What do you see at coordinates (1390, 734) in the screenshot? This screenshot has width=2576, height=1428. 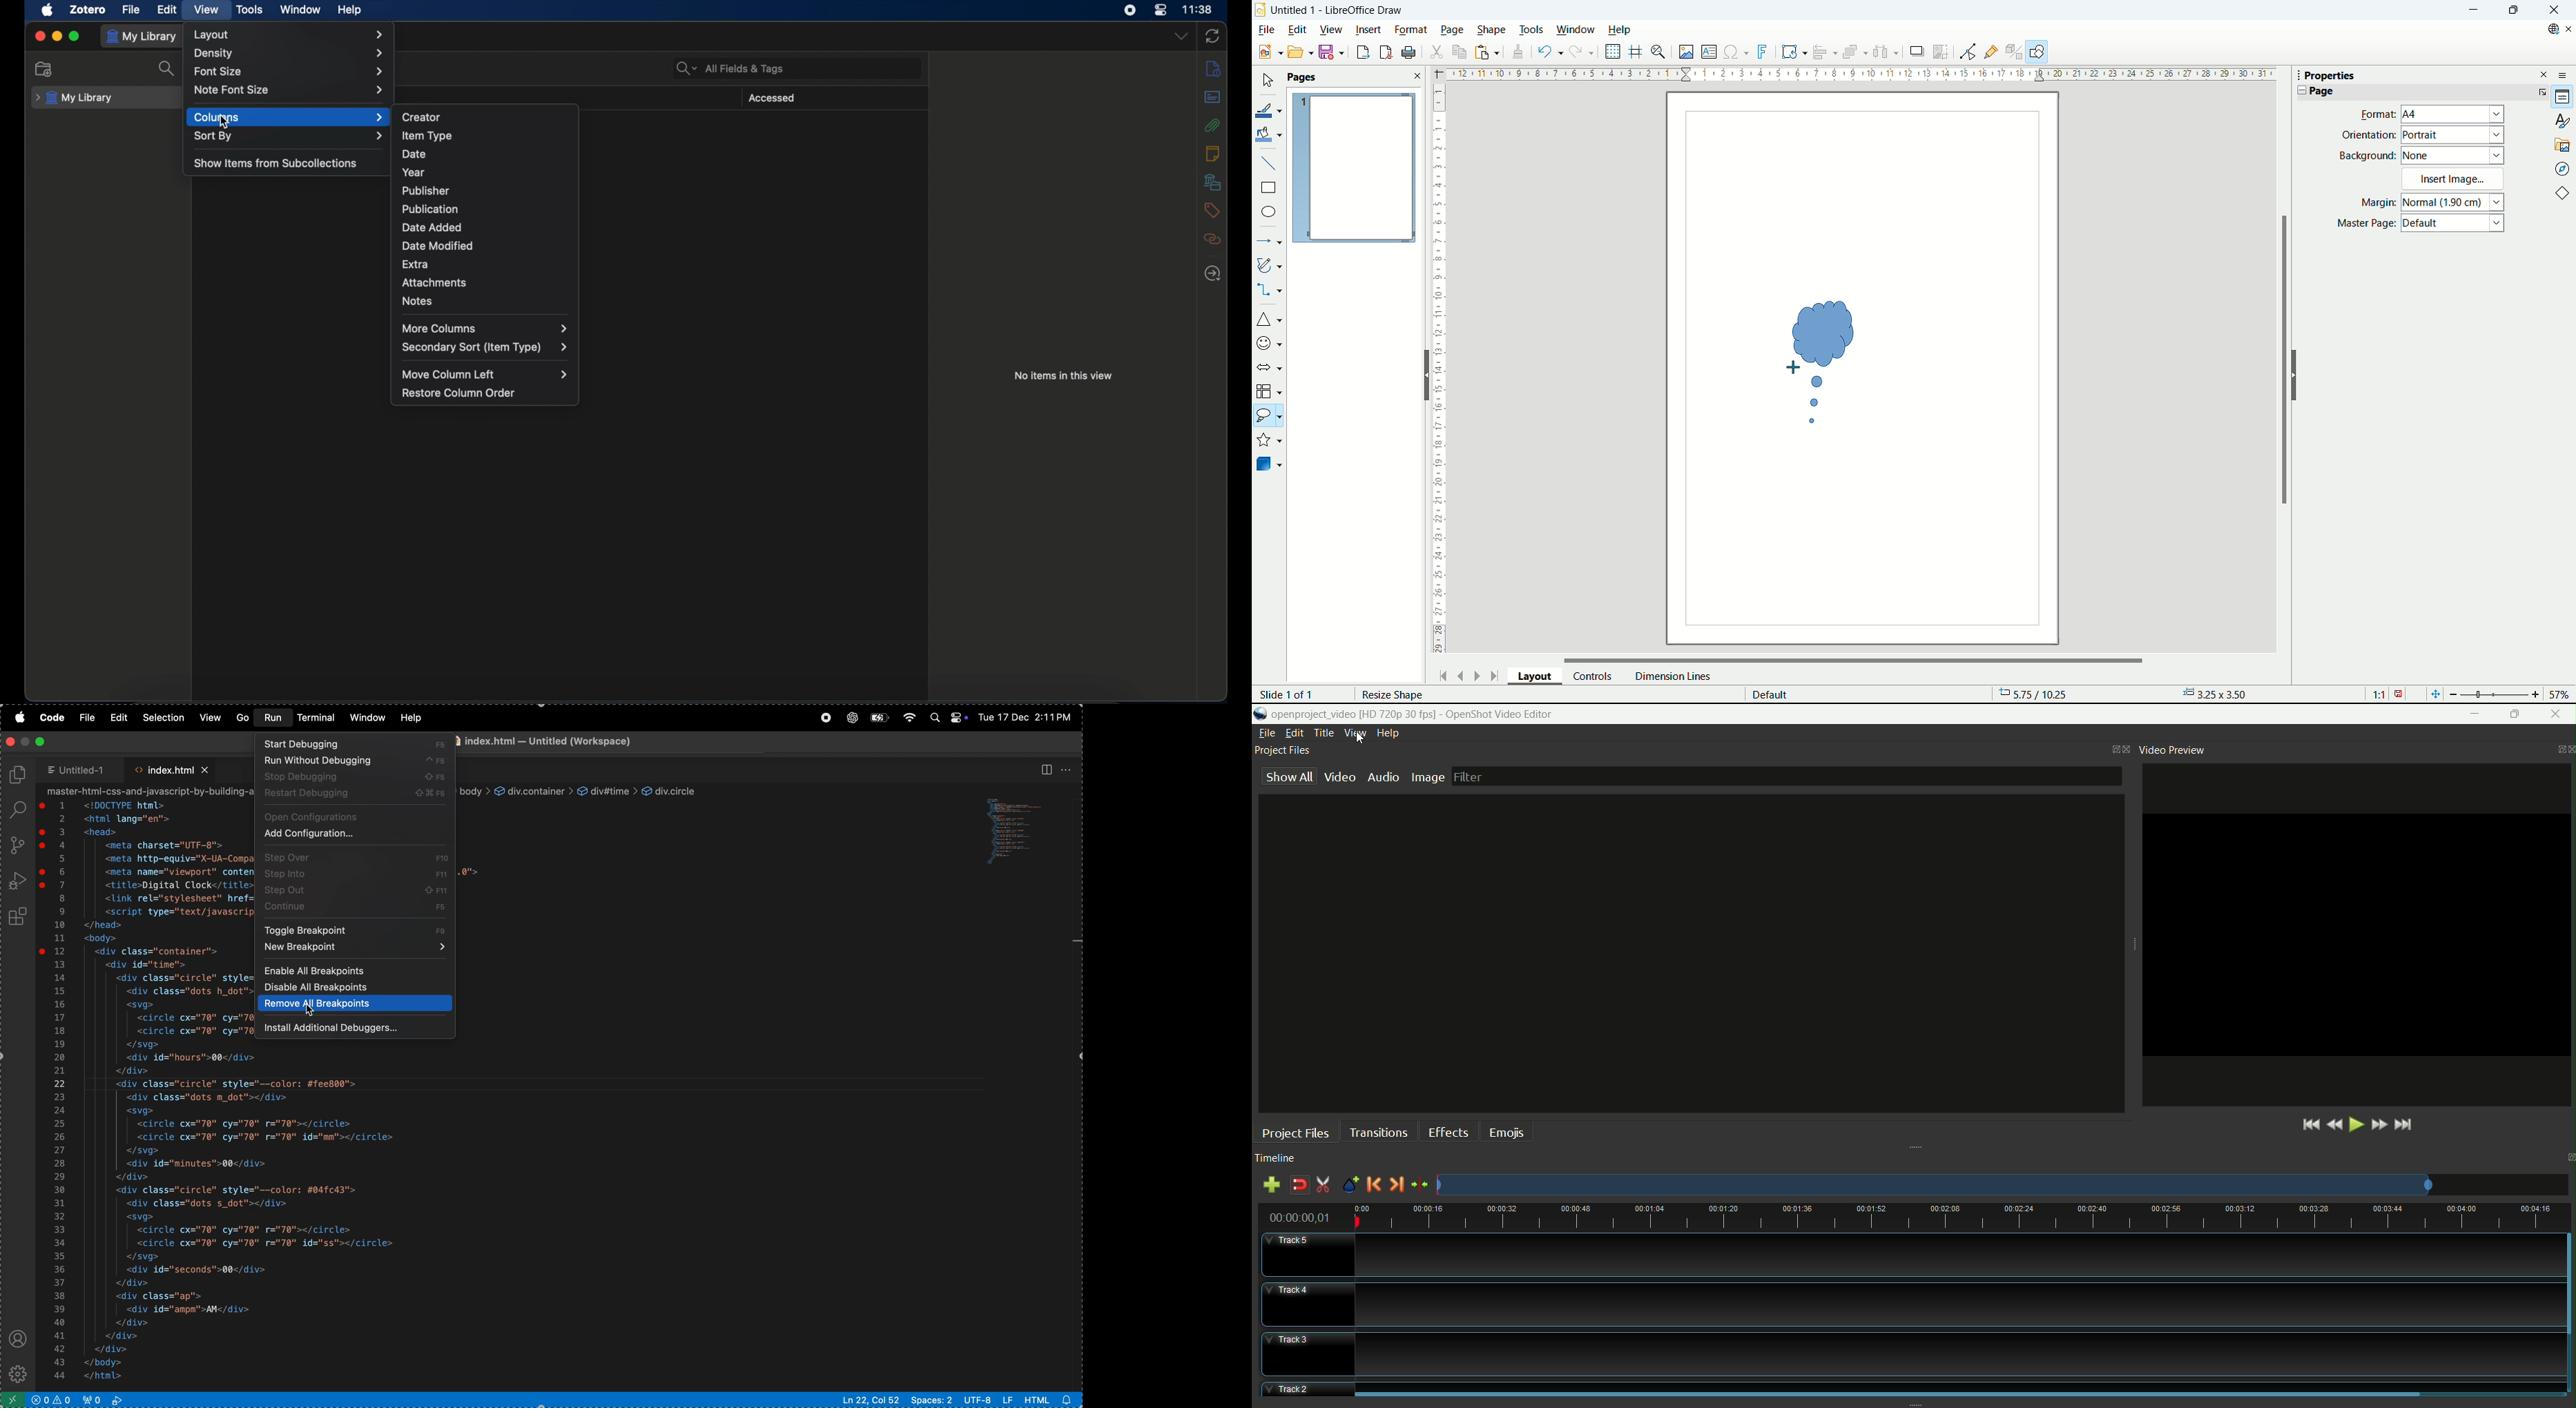 I see `help` at bounding box center [1390, 734].